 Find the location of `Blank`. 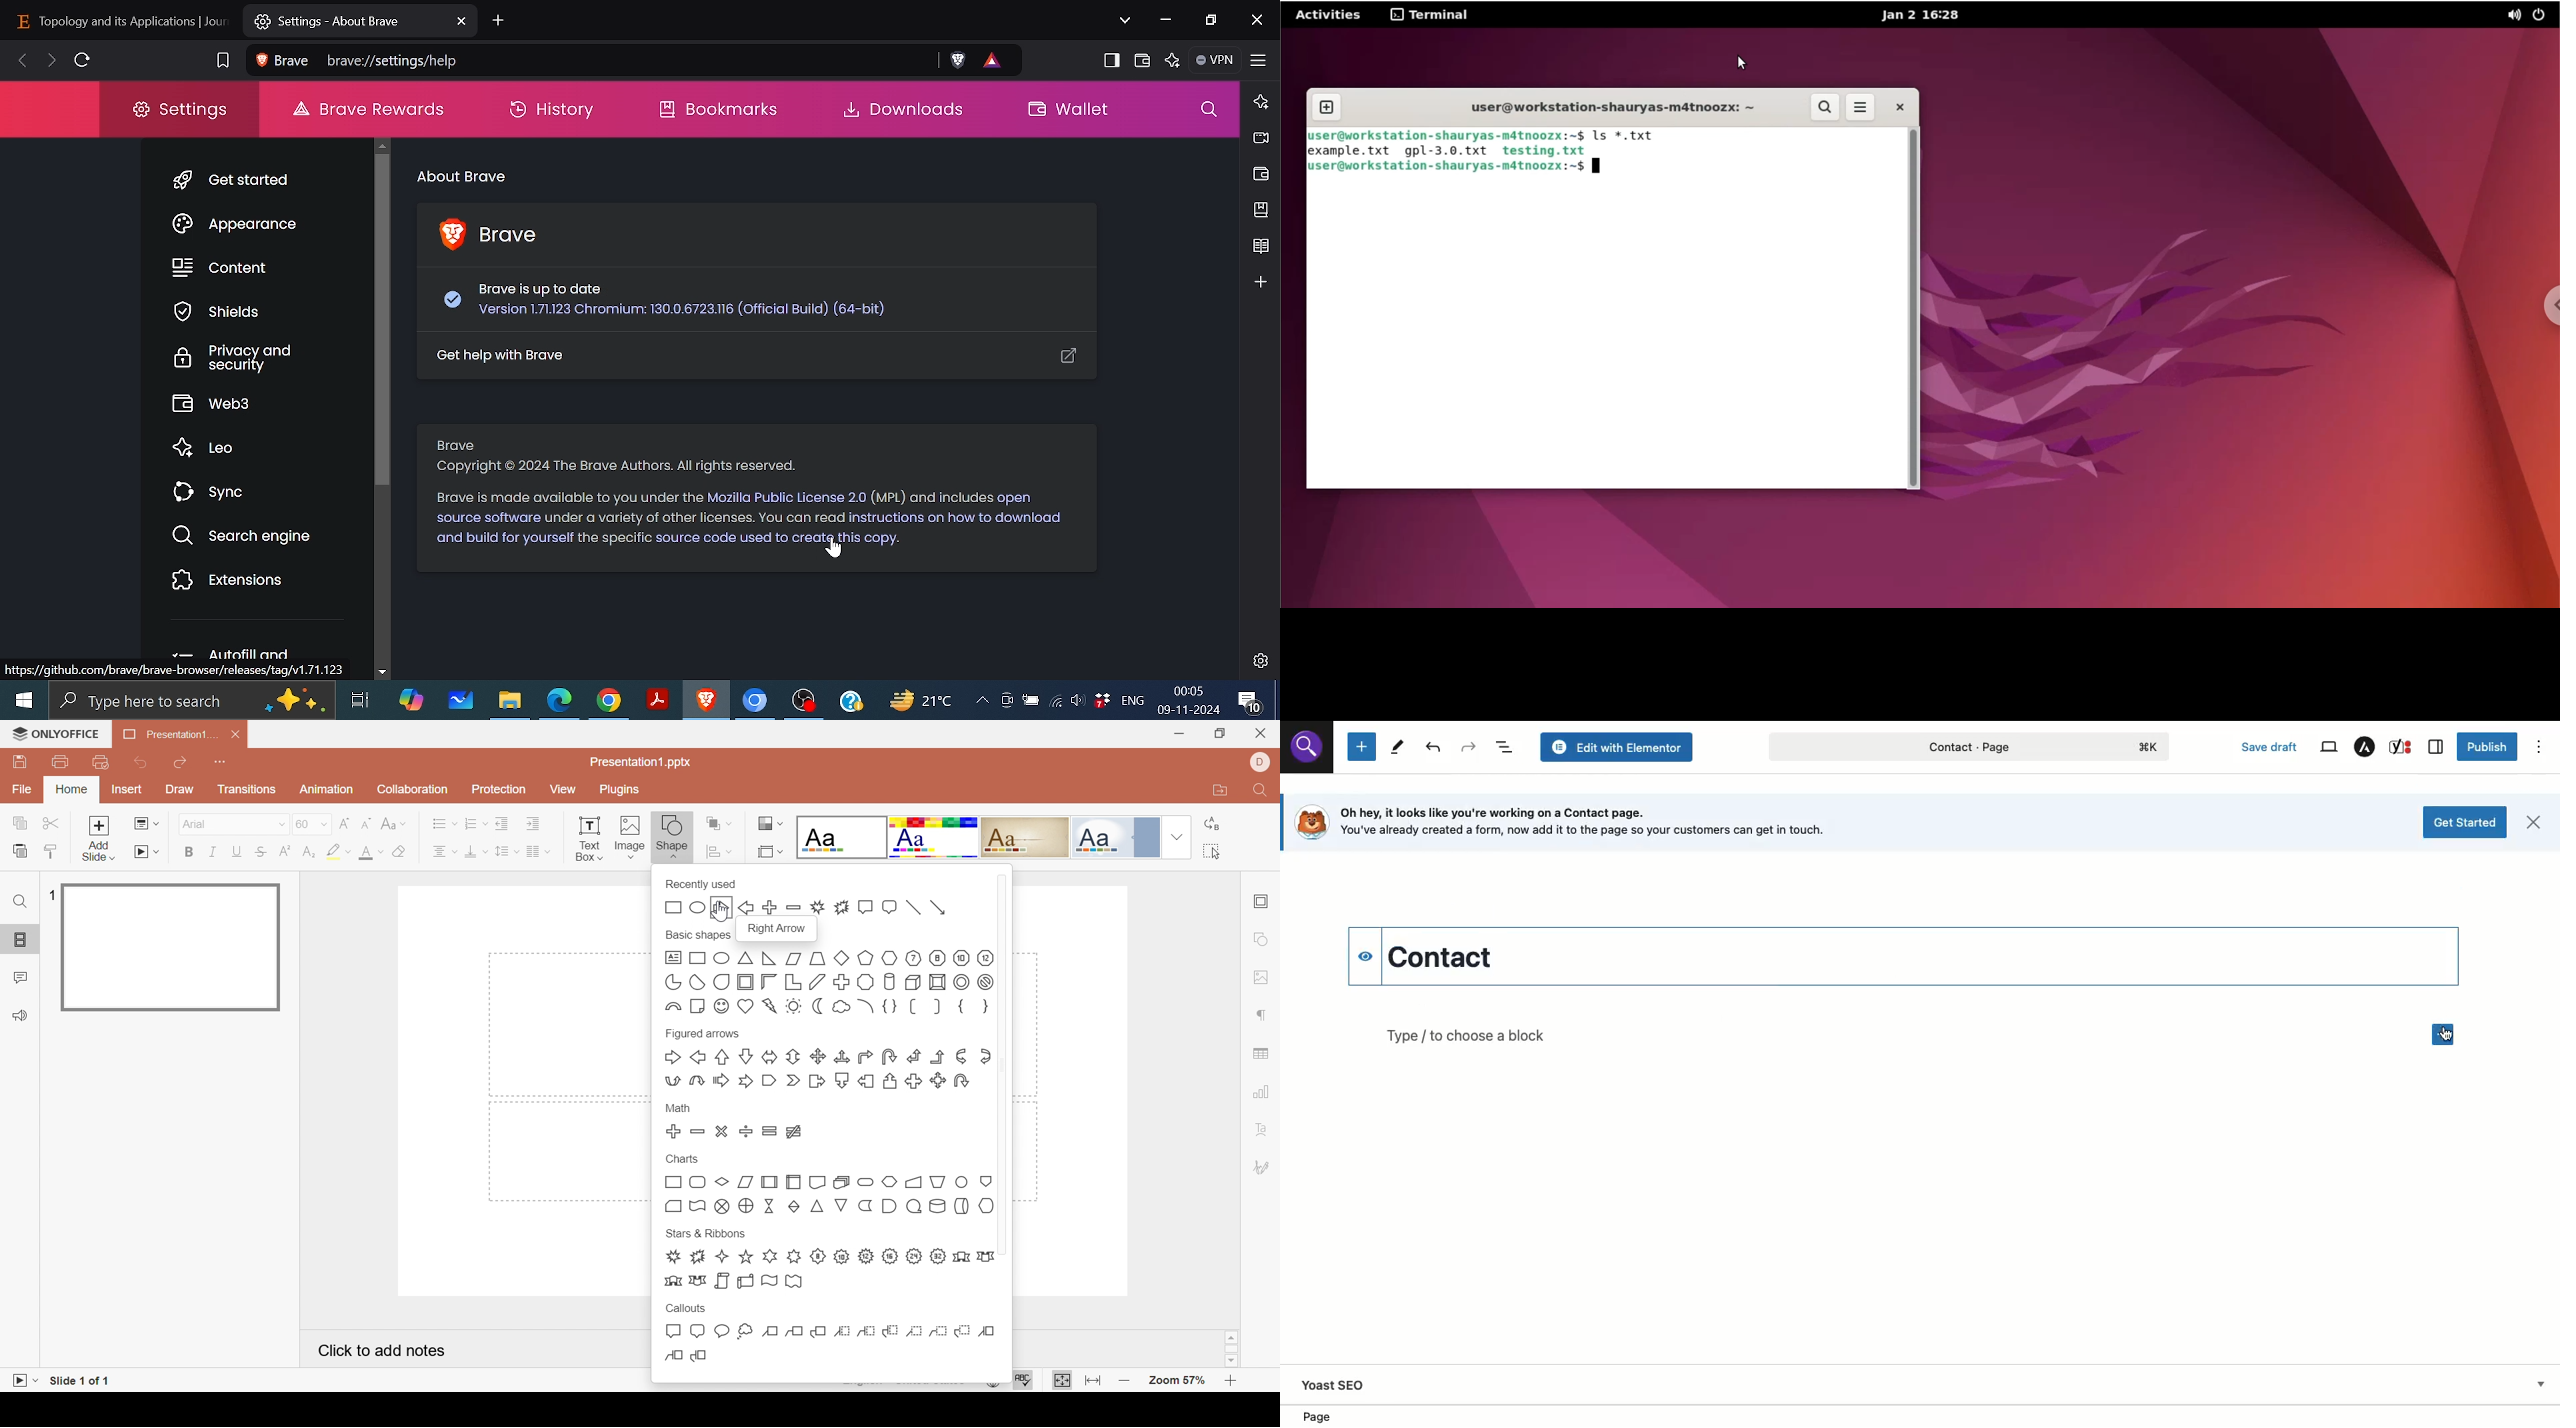

Blank is located at coordinates (840, 836).